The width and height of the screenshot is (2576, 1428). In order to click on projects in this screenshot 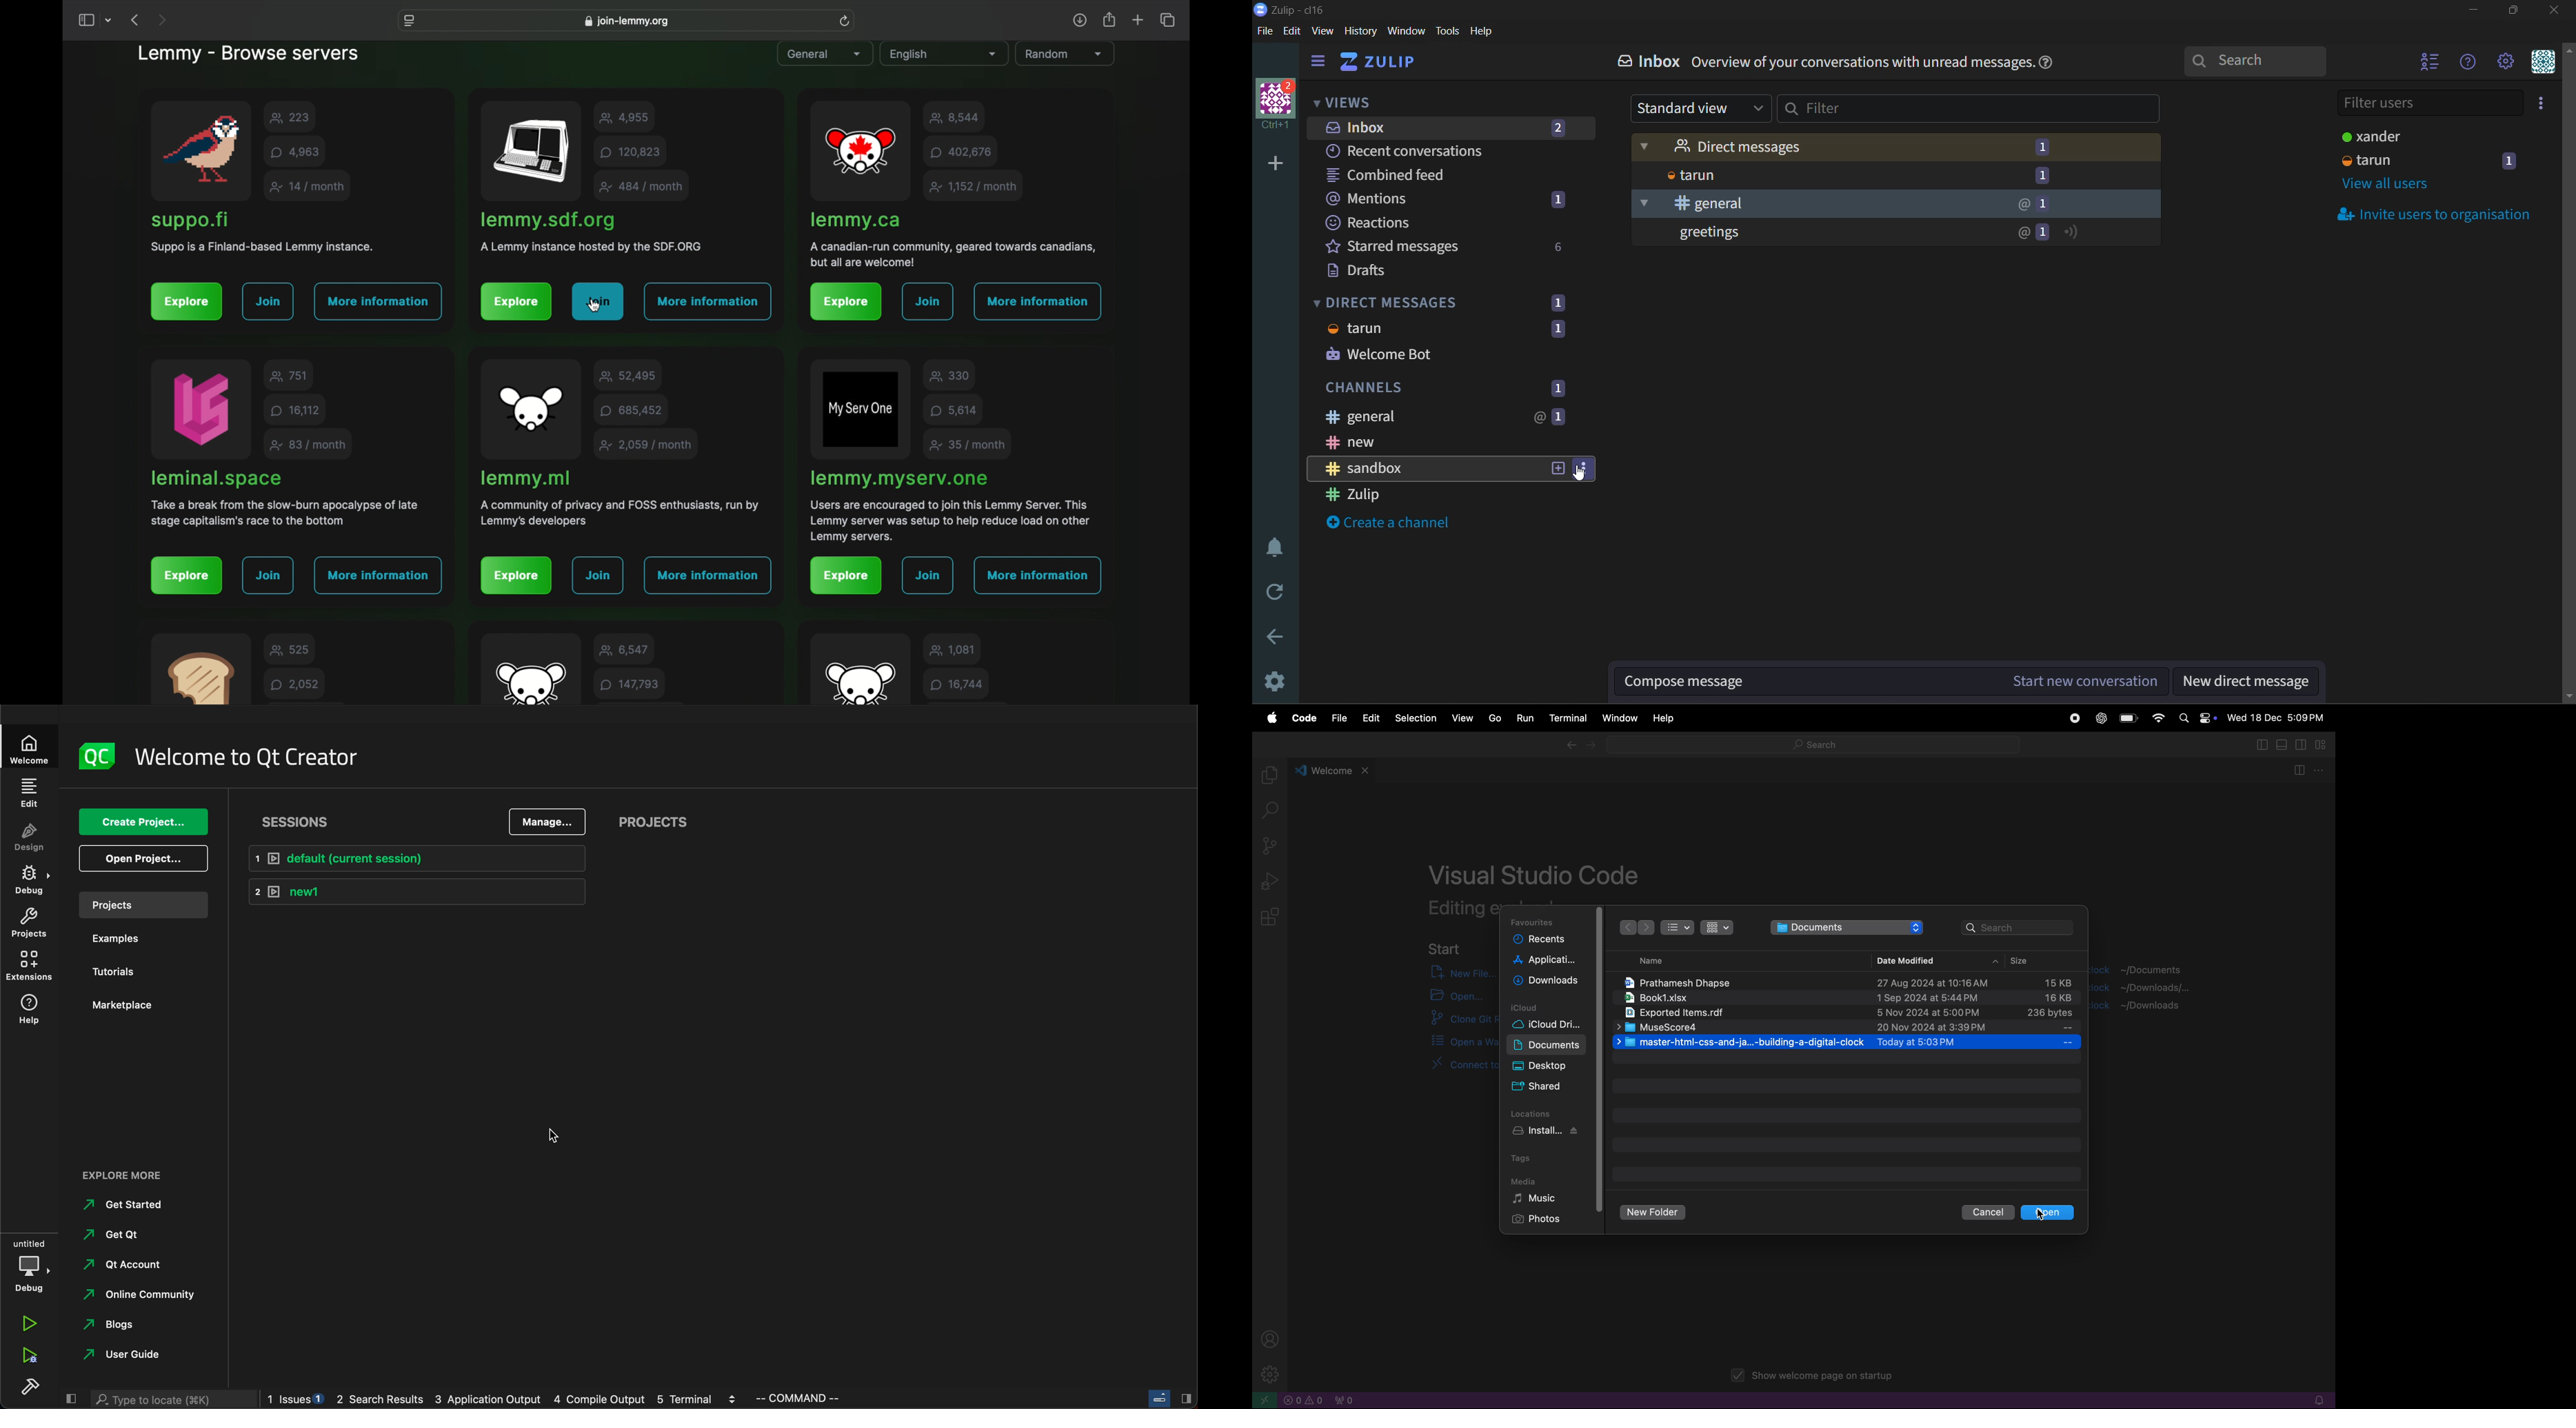, I will do `click(661, 823)`.